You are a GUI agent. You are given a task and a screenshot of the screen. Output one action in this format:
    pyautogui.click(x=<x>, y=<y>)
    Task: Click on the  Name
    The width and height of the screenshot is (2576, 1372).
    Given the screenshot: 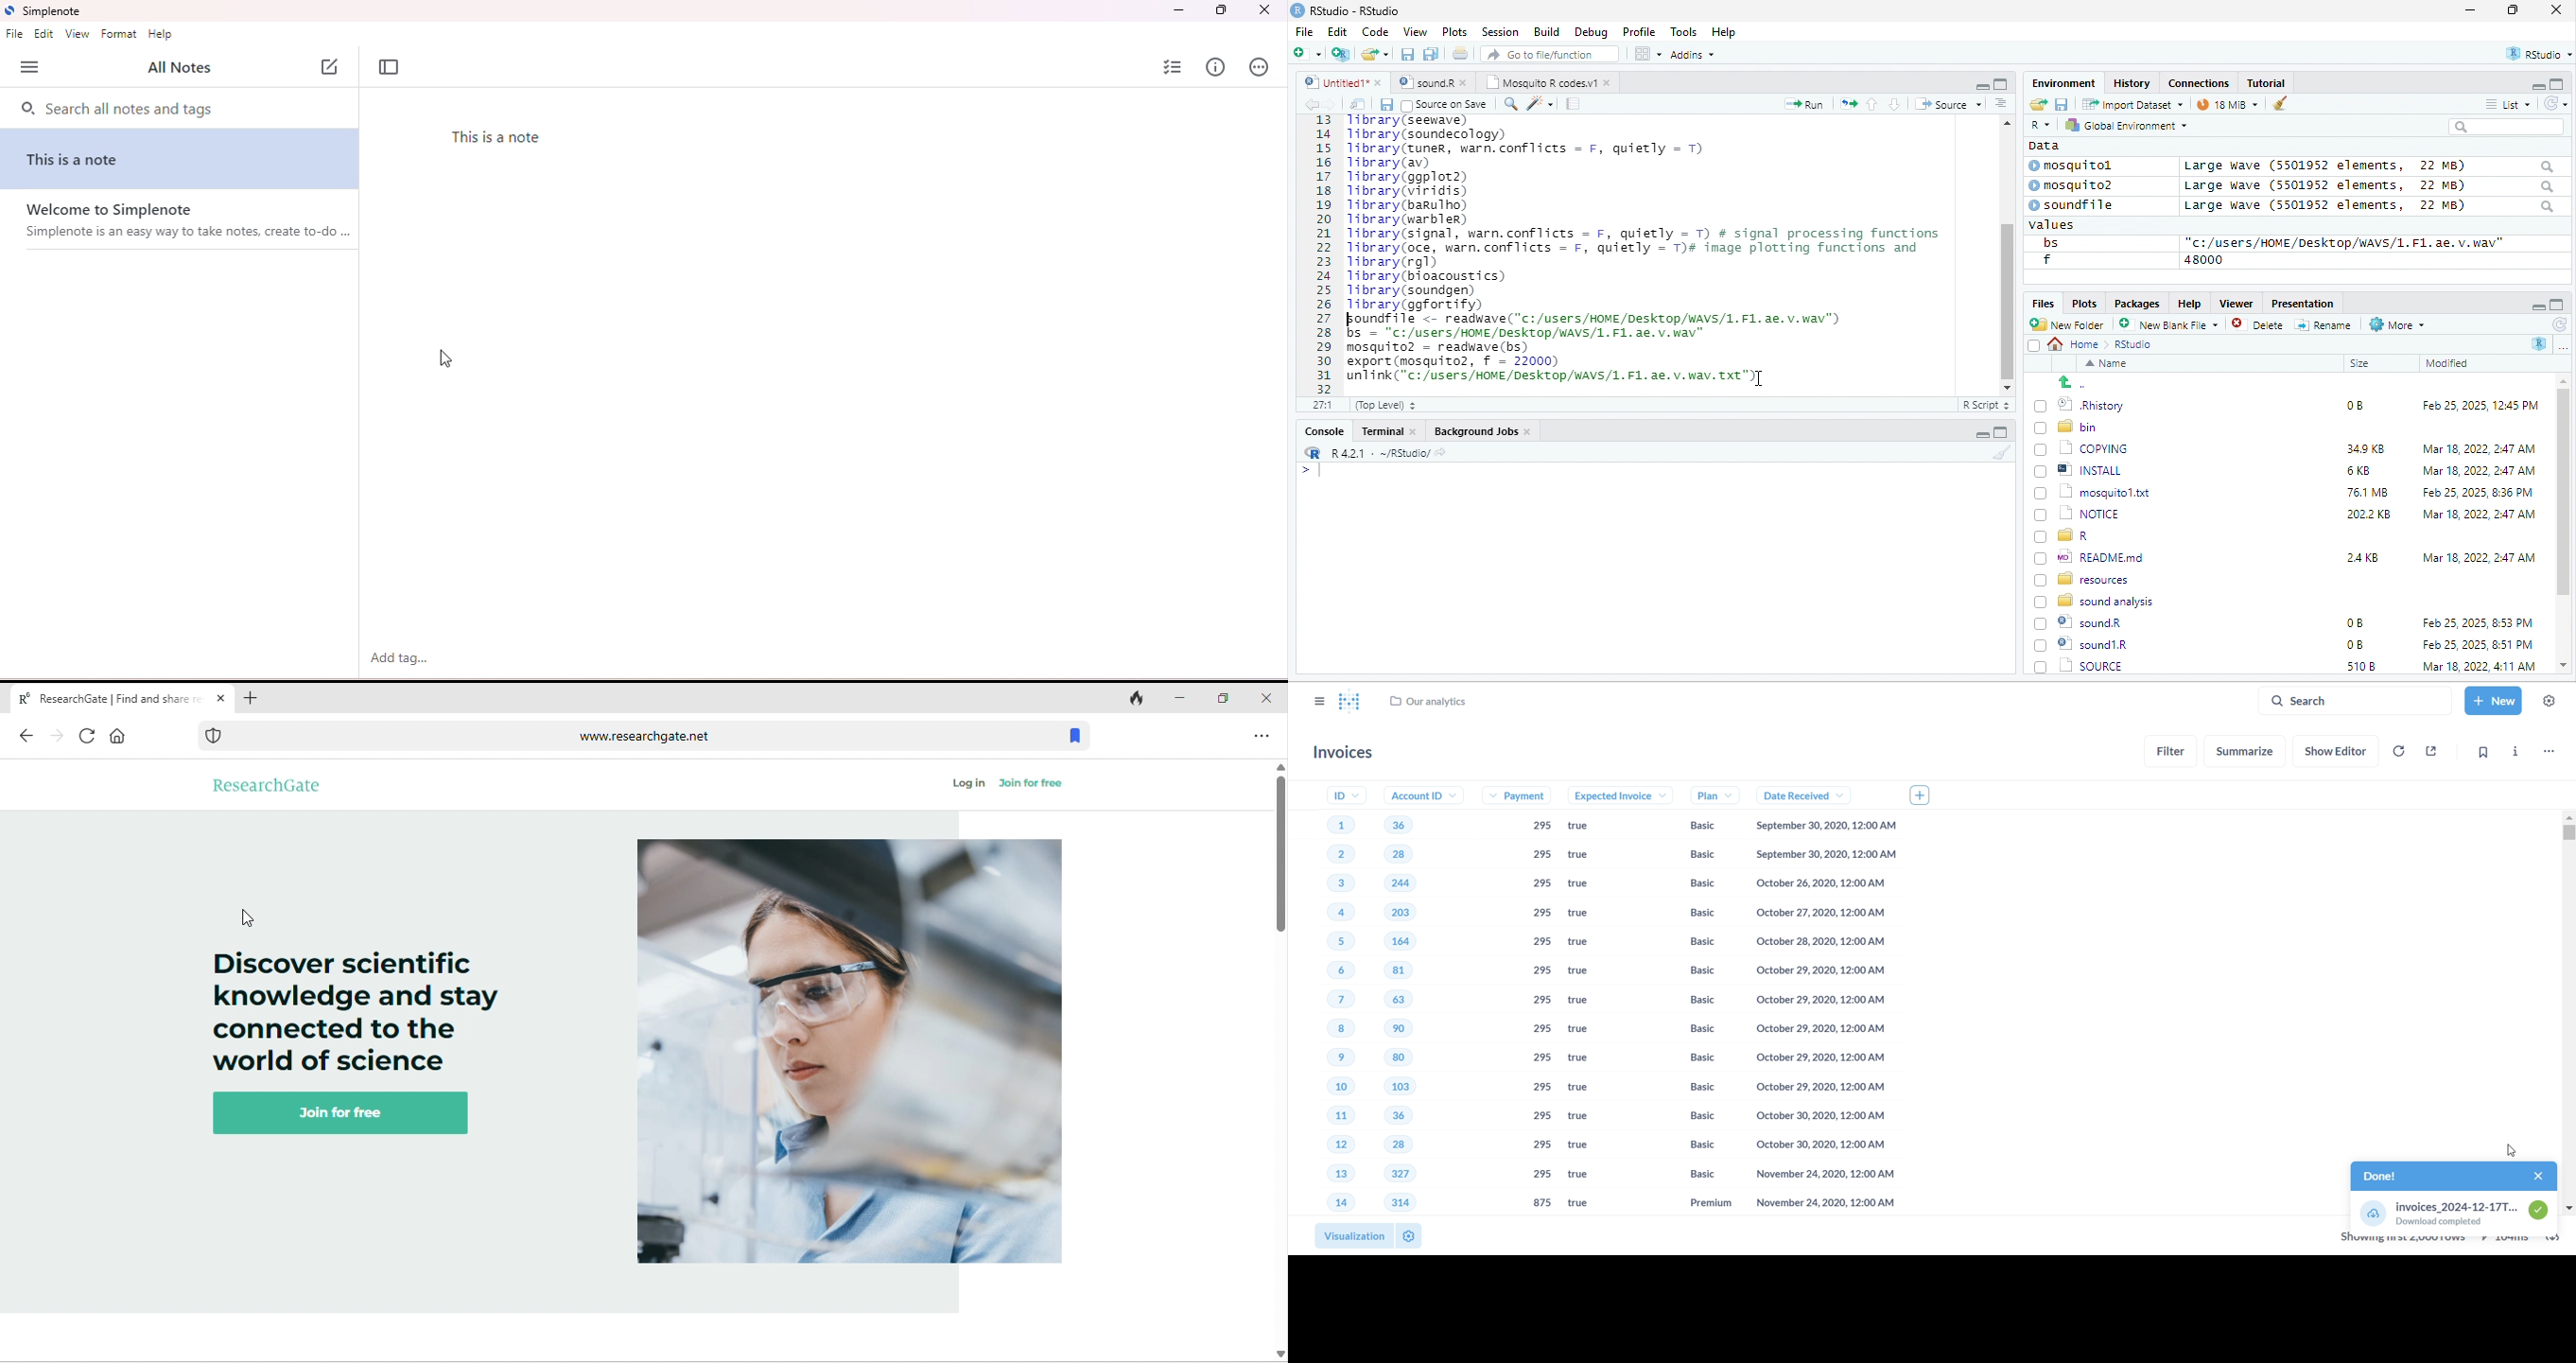 What is the action you would take?
    pyautogui.click(x=2110, y=365)
    